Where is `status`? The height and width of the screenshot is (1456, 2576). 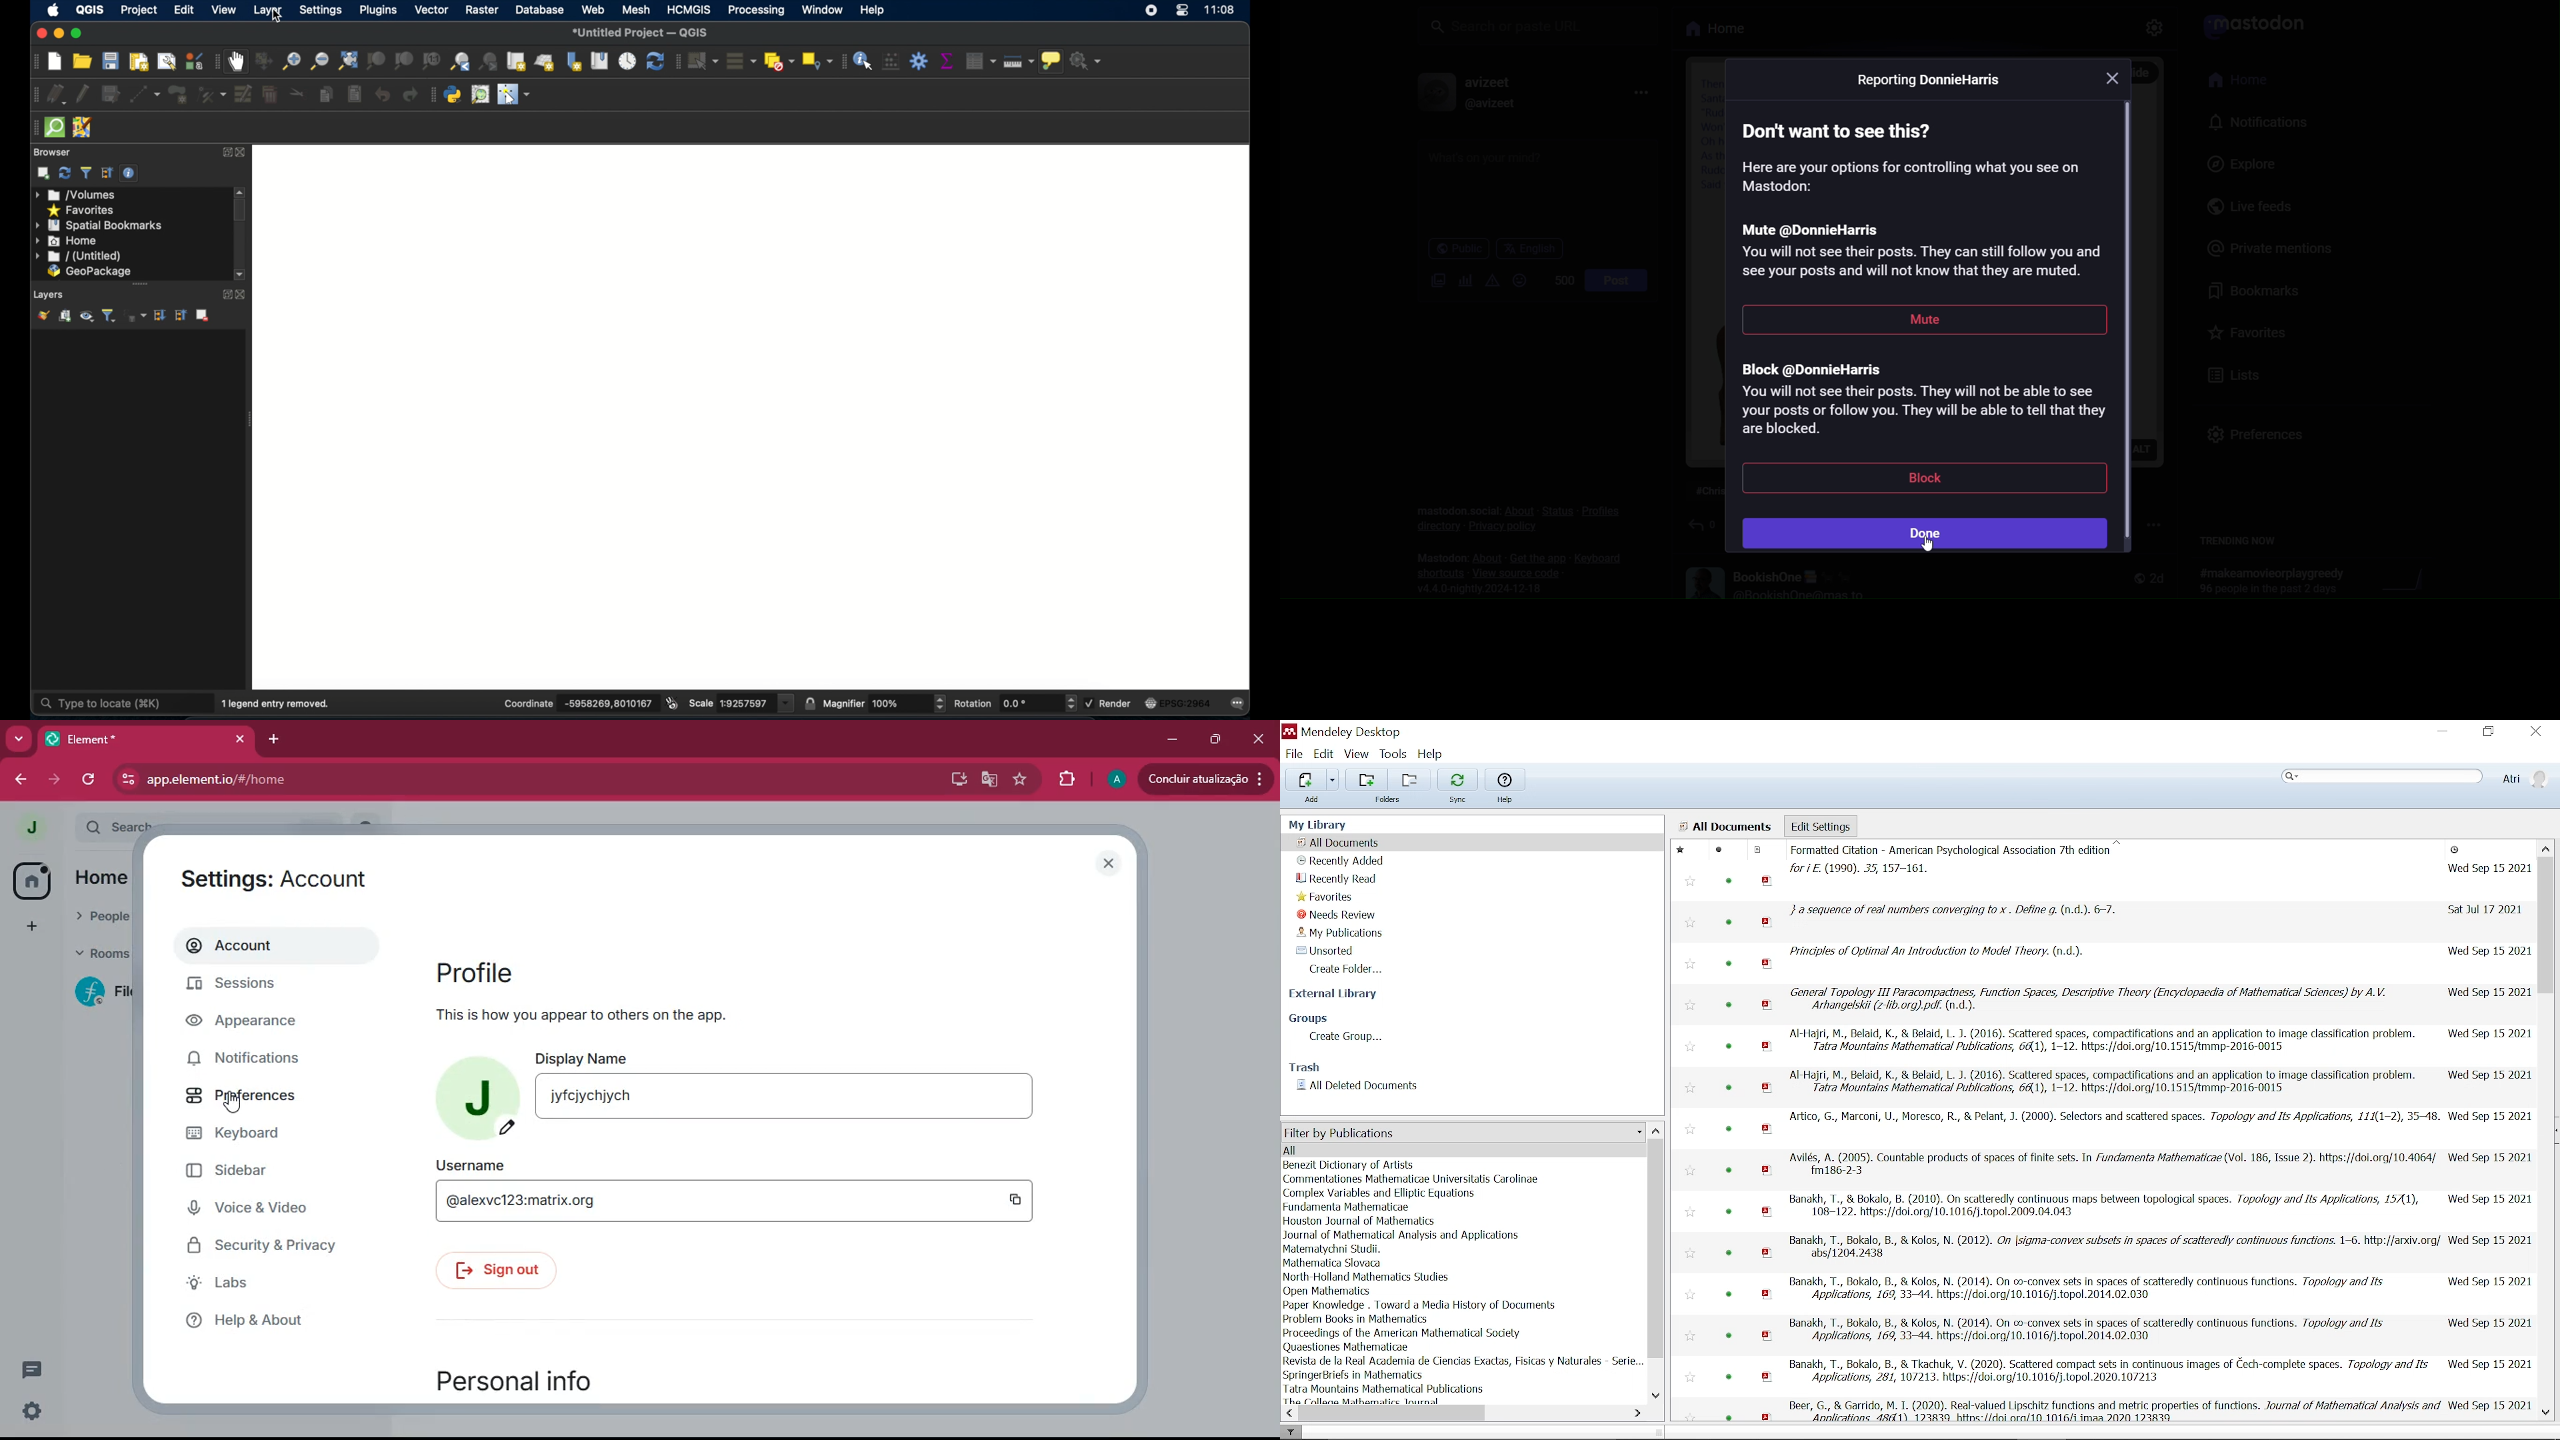 status is located at coordinates (1729, 1212).